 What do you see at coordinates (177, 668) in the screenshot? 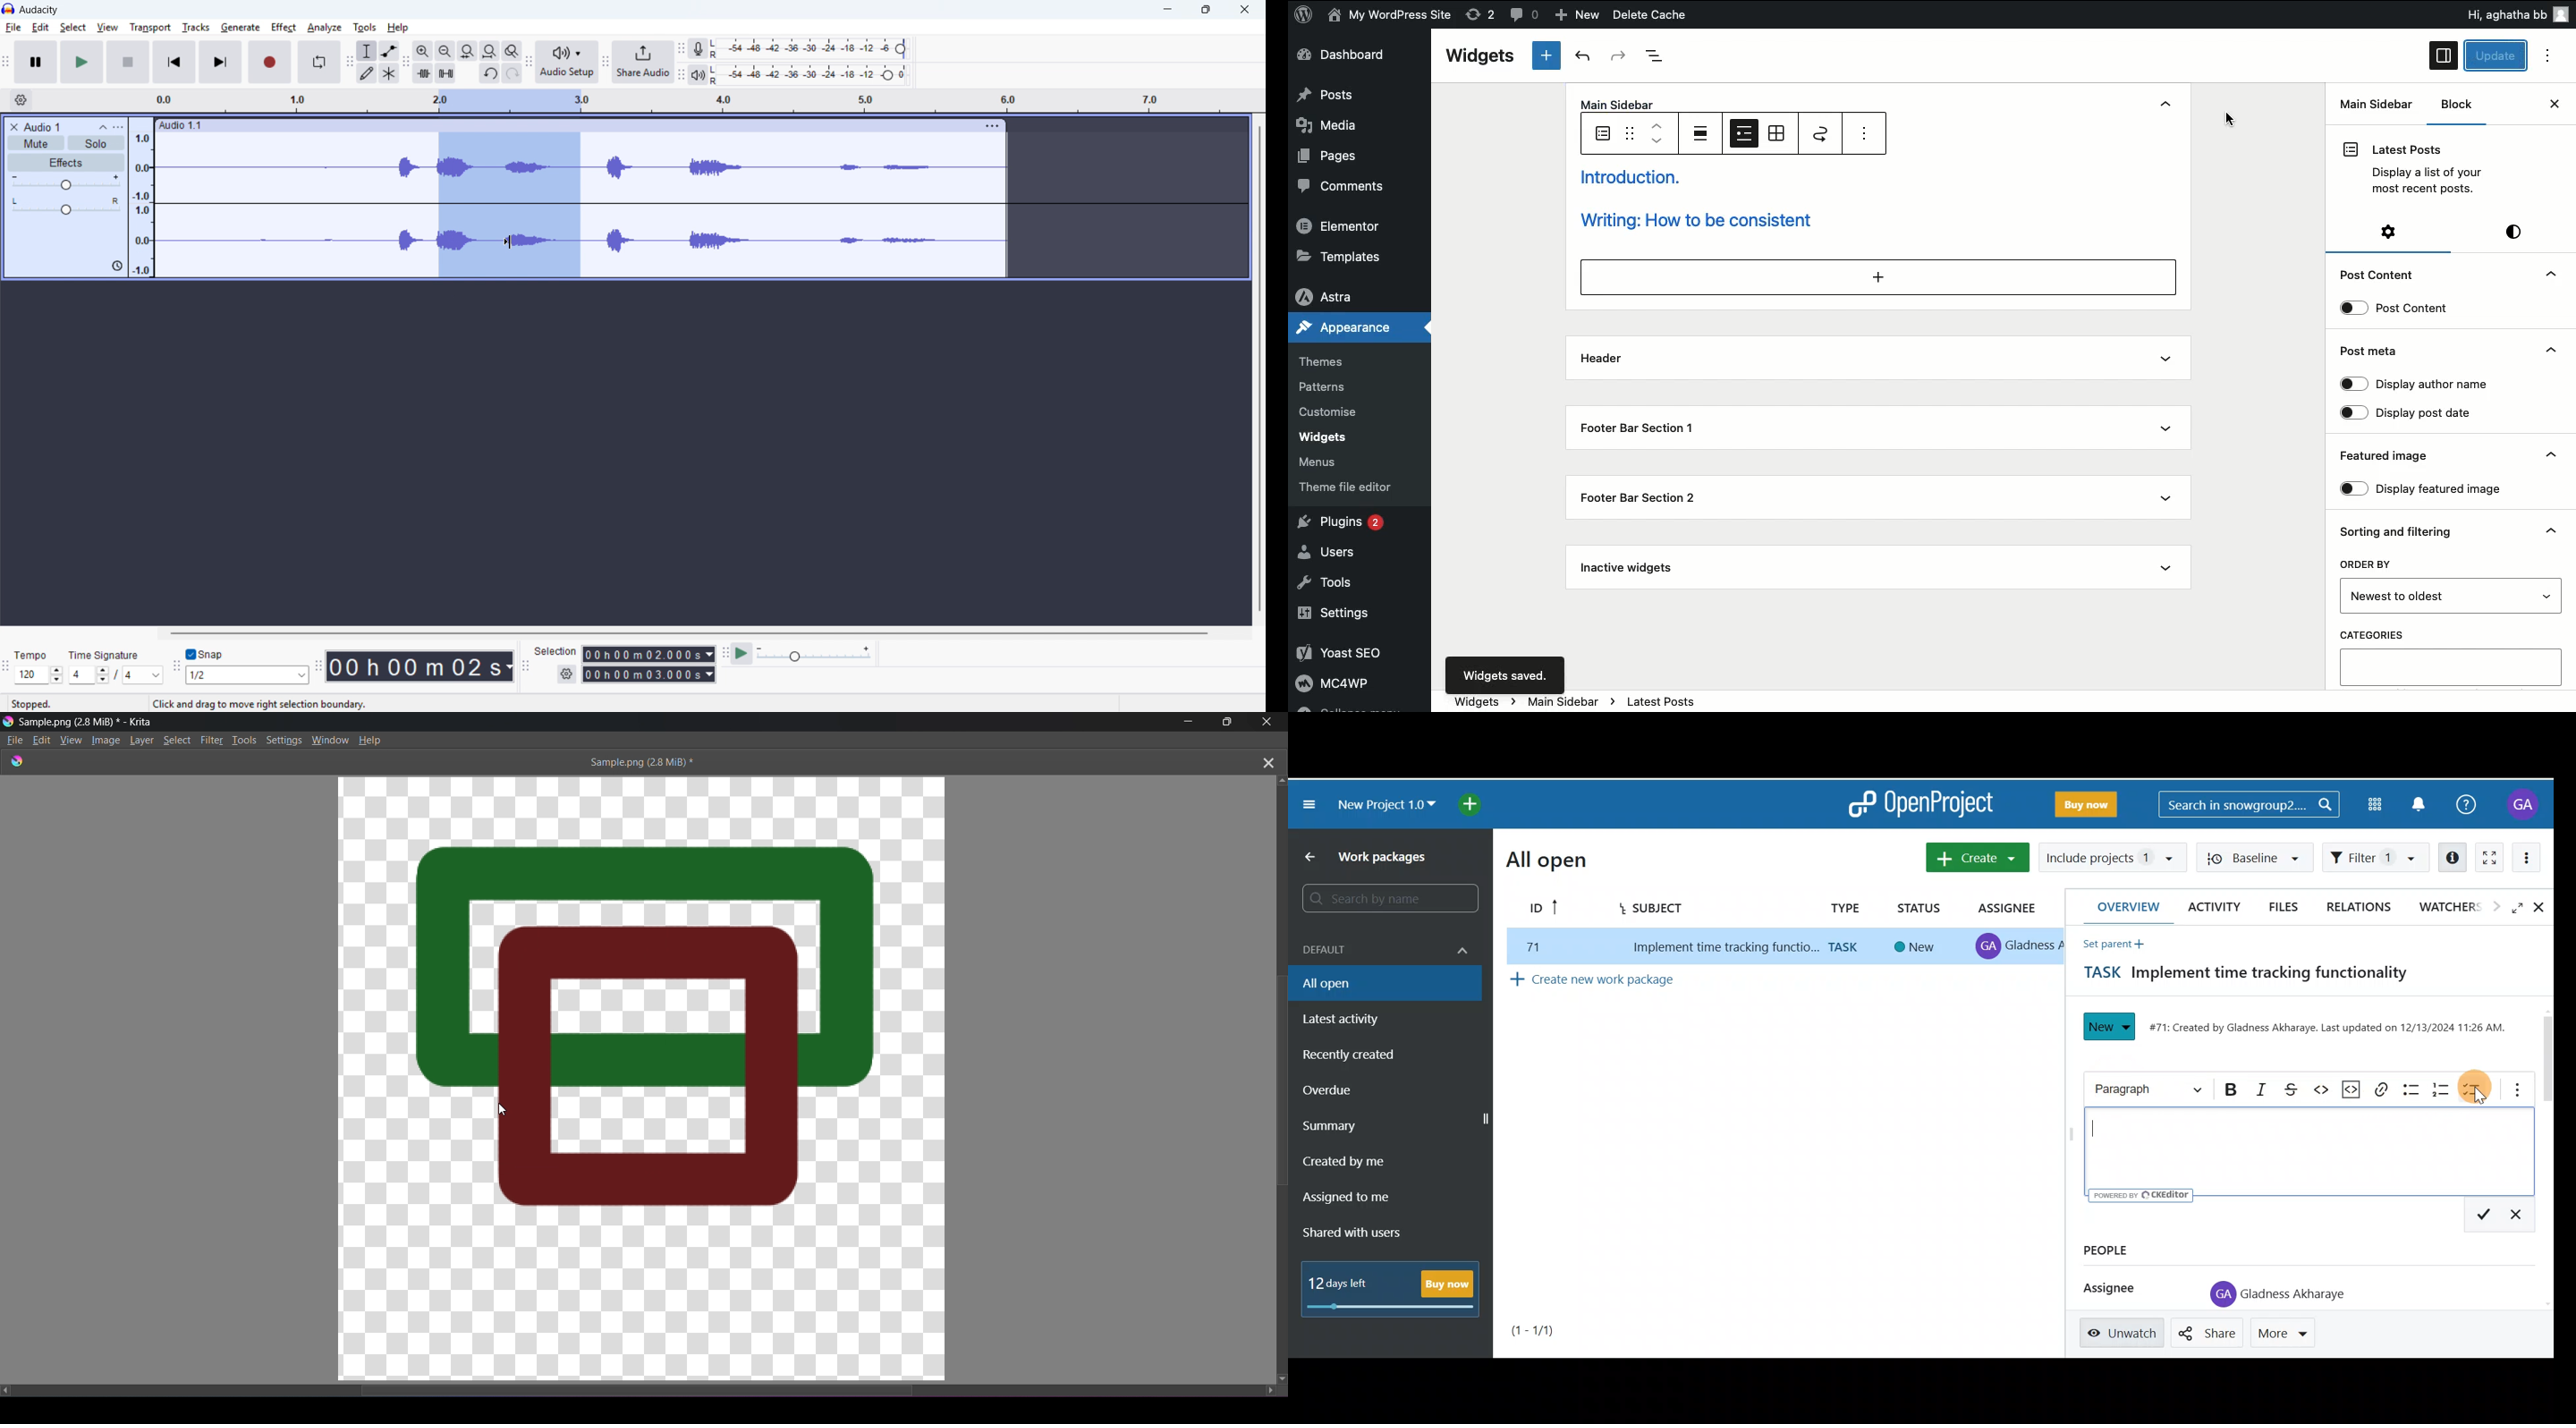
I see `Snapping toolbar ` at bounding box center [177, 668].